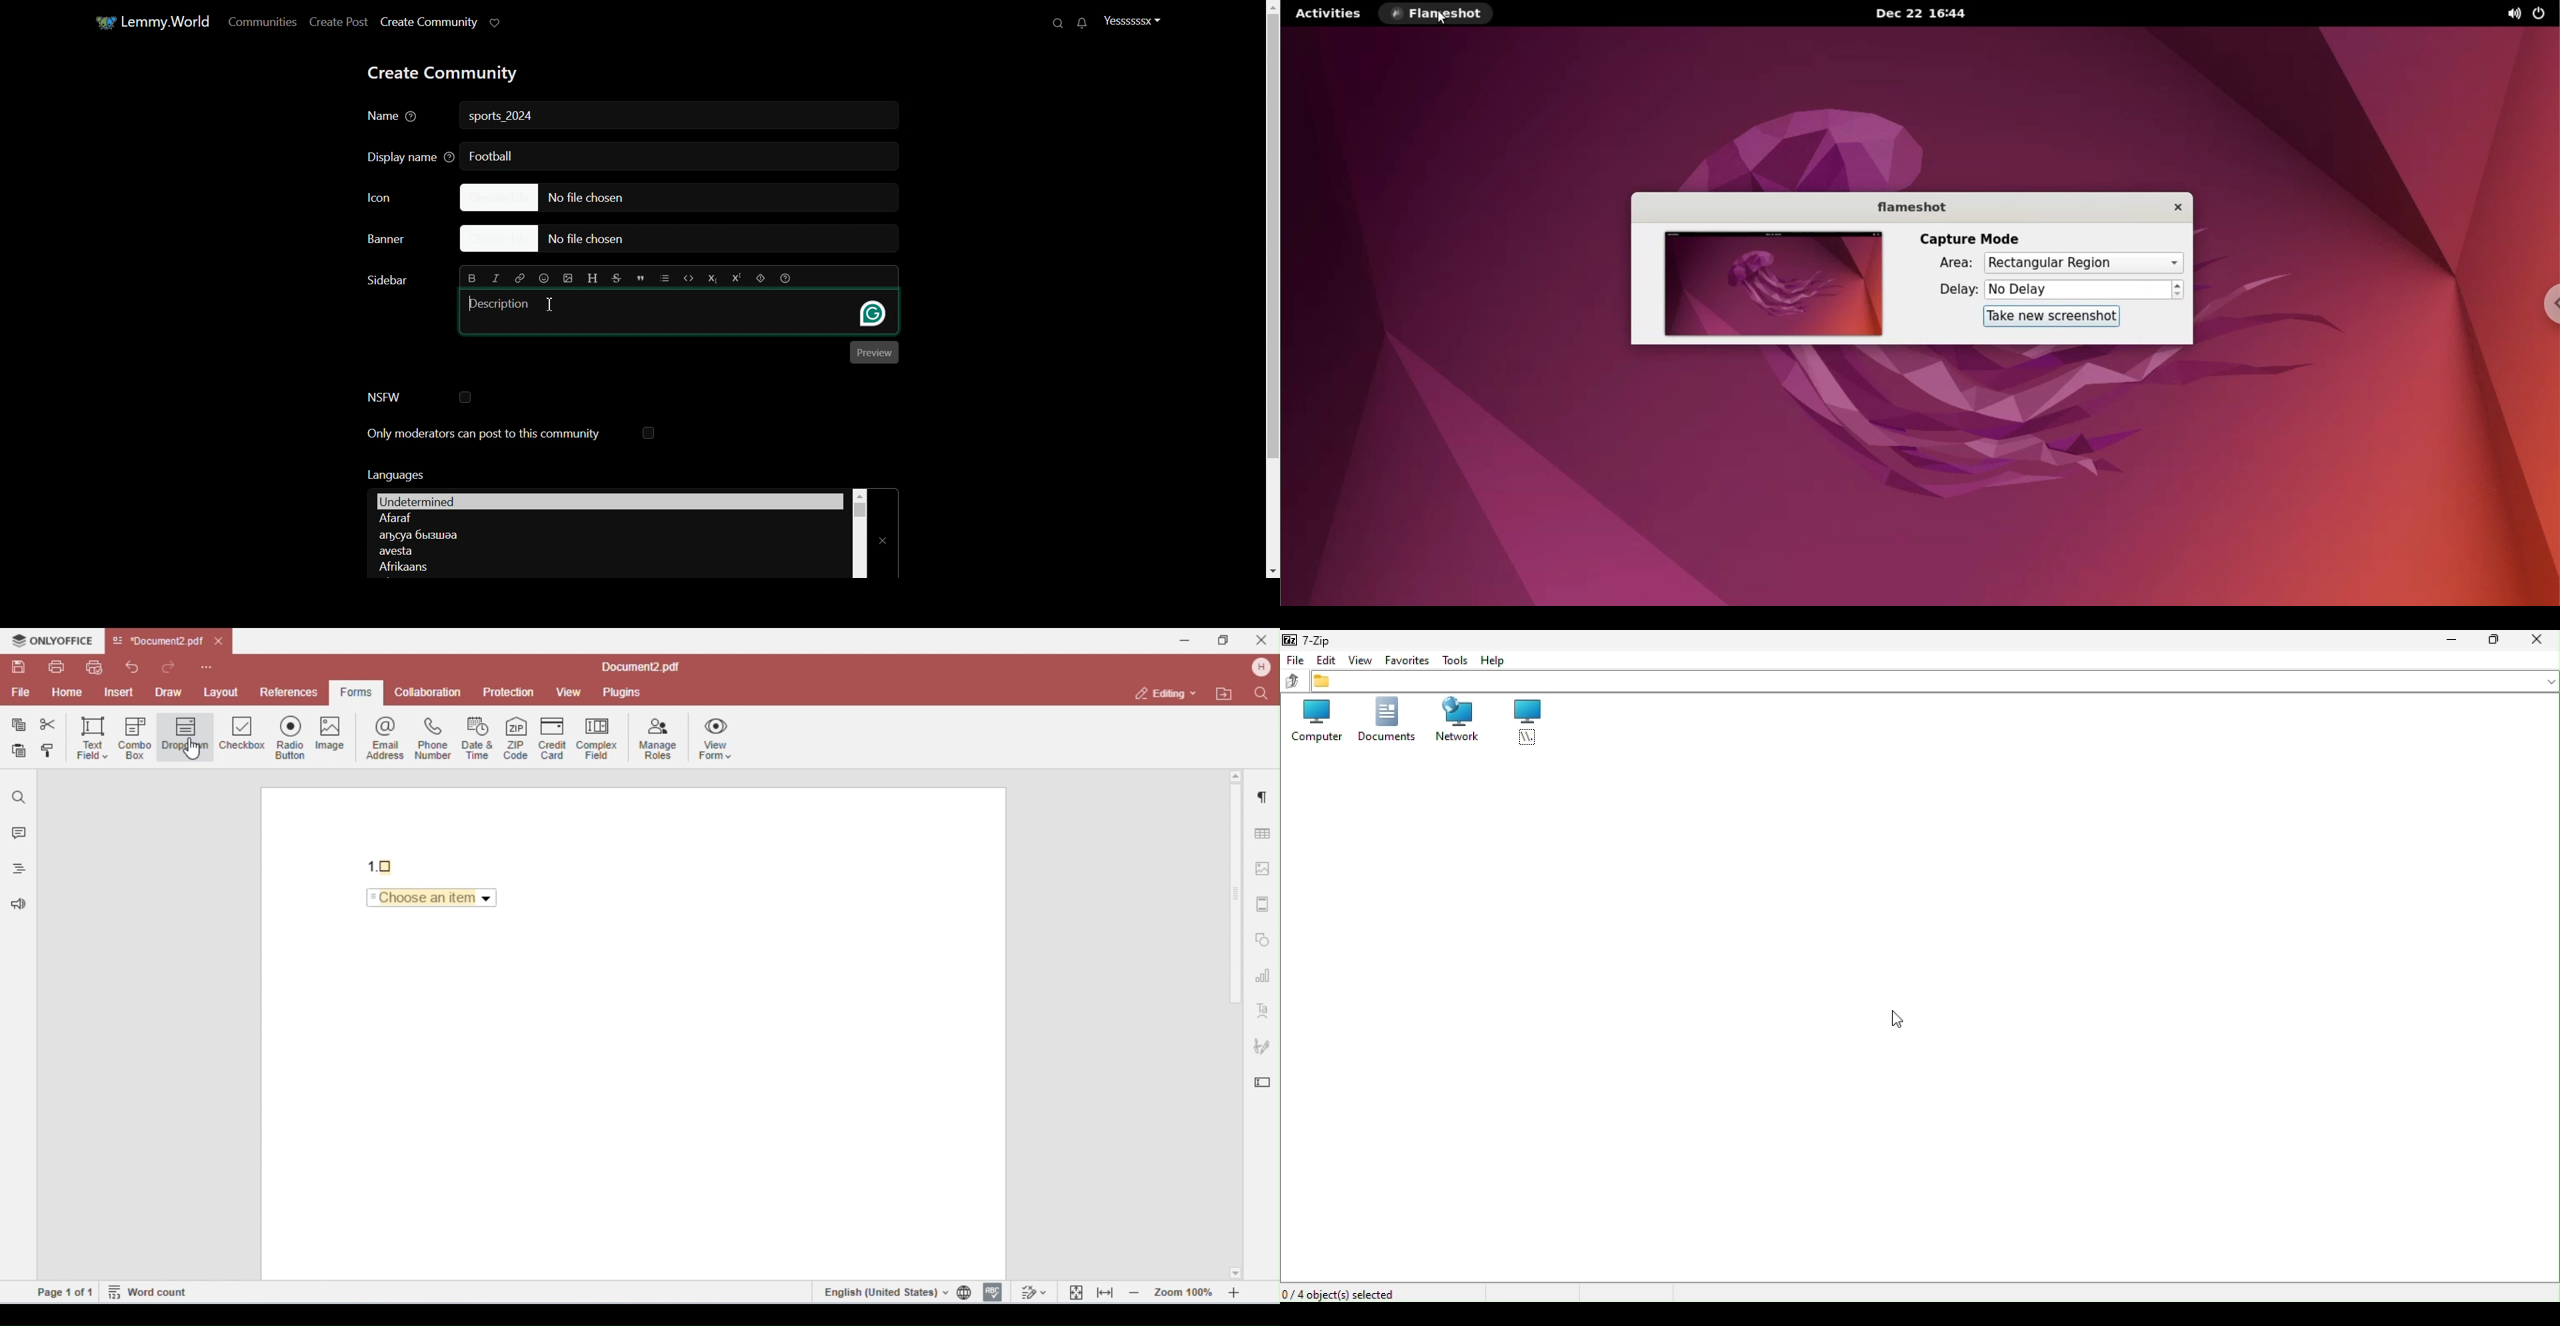 The image size is (2576, 1344). Describe the element at coordinates (605, 566) in the screenshot. I see `Language` at that location.